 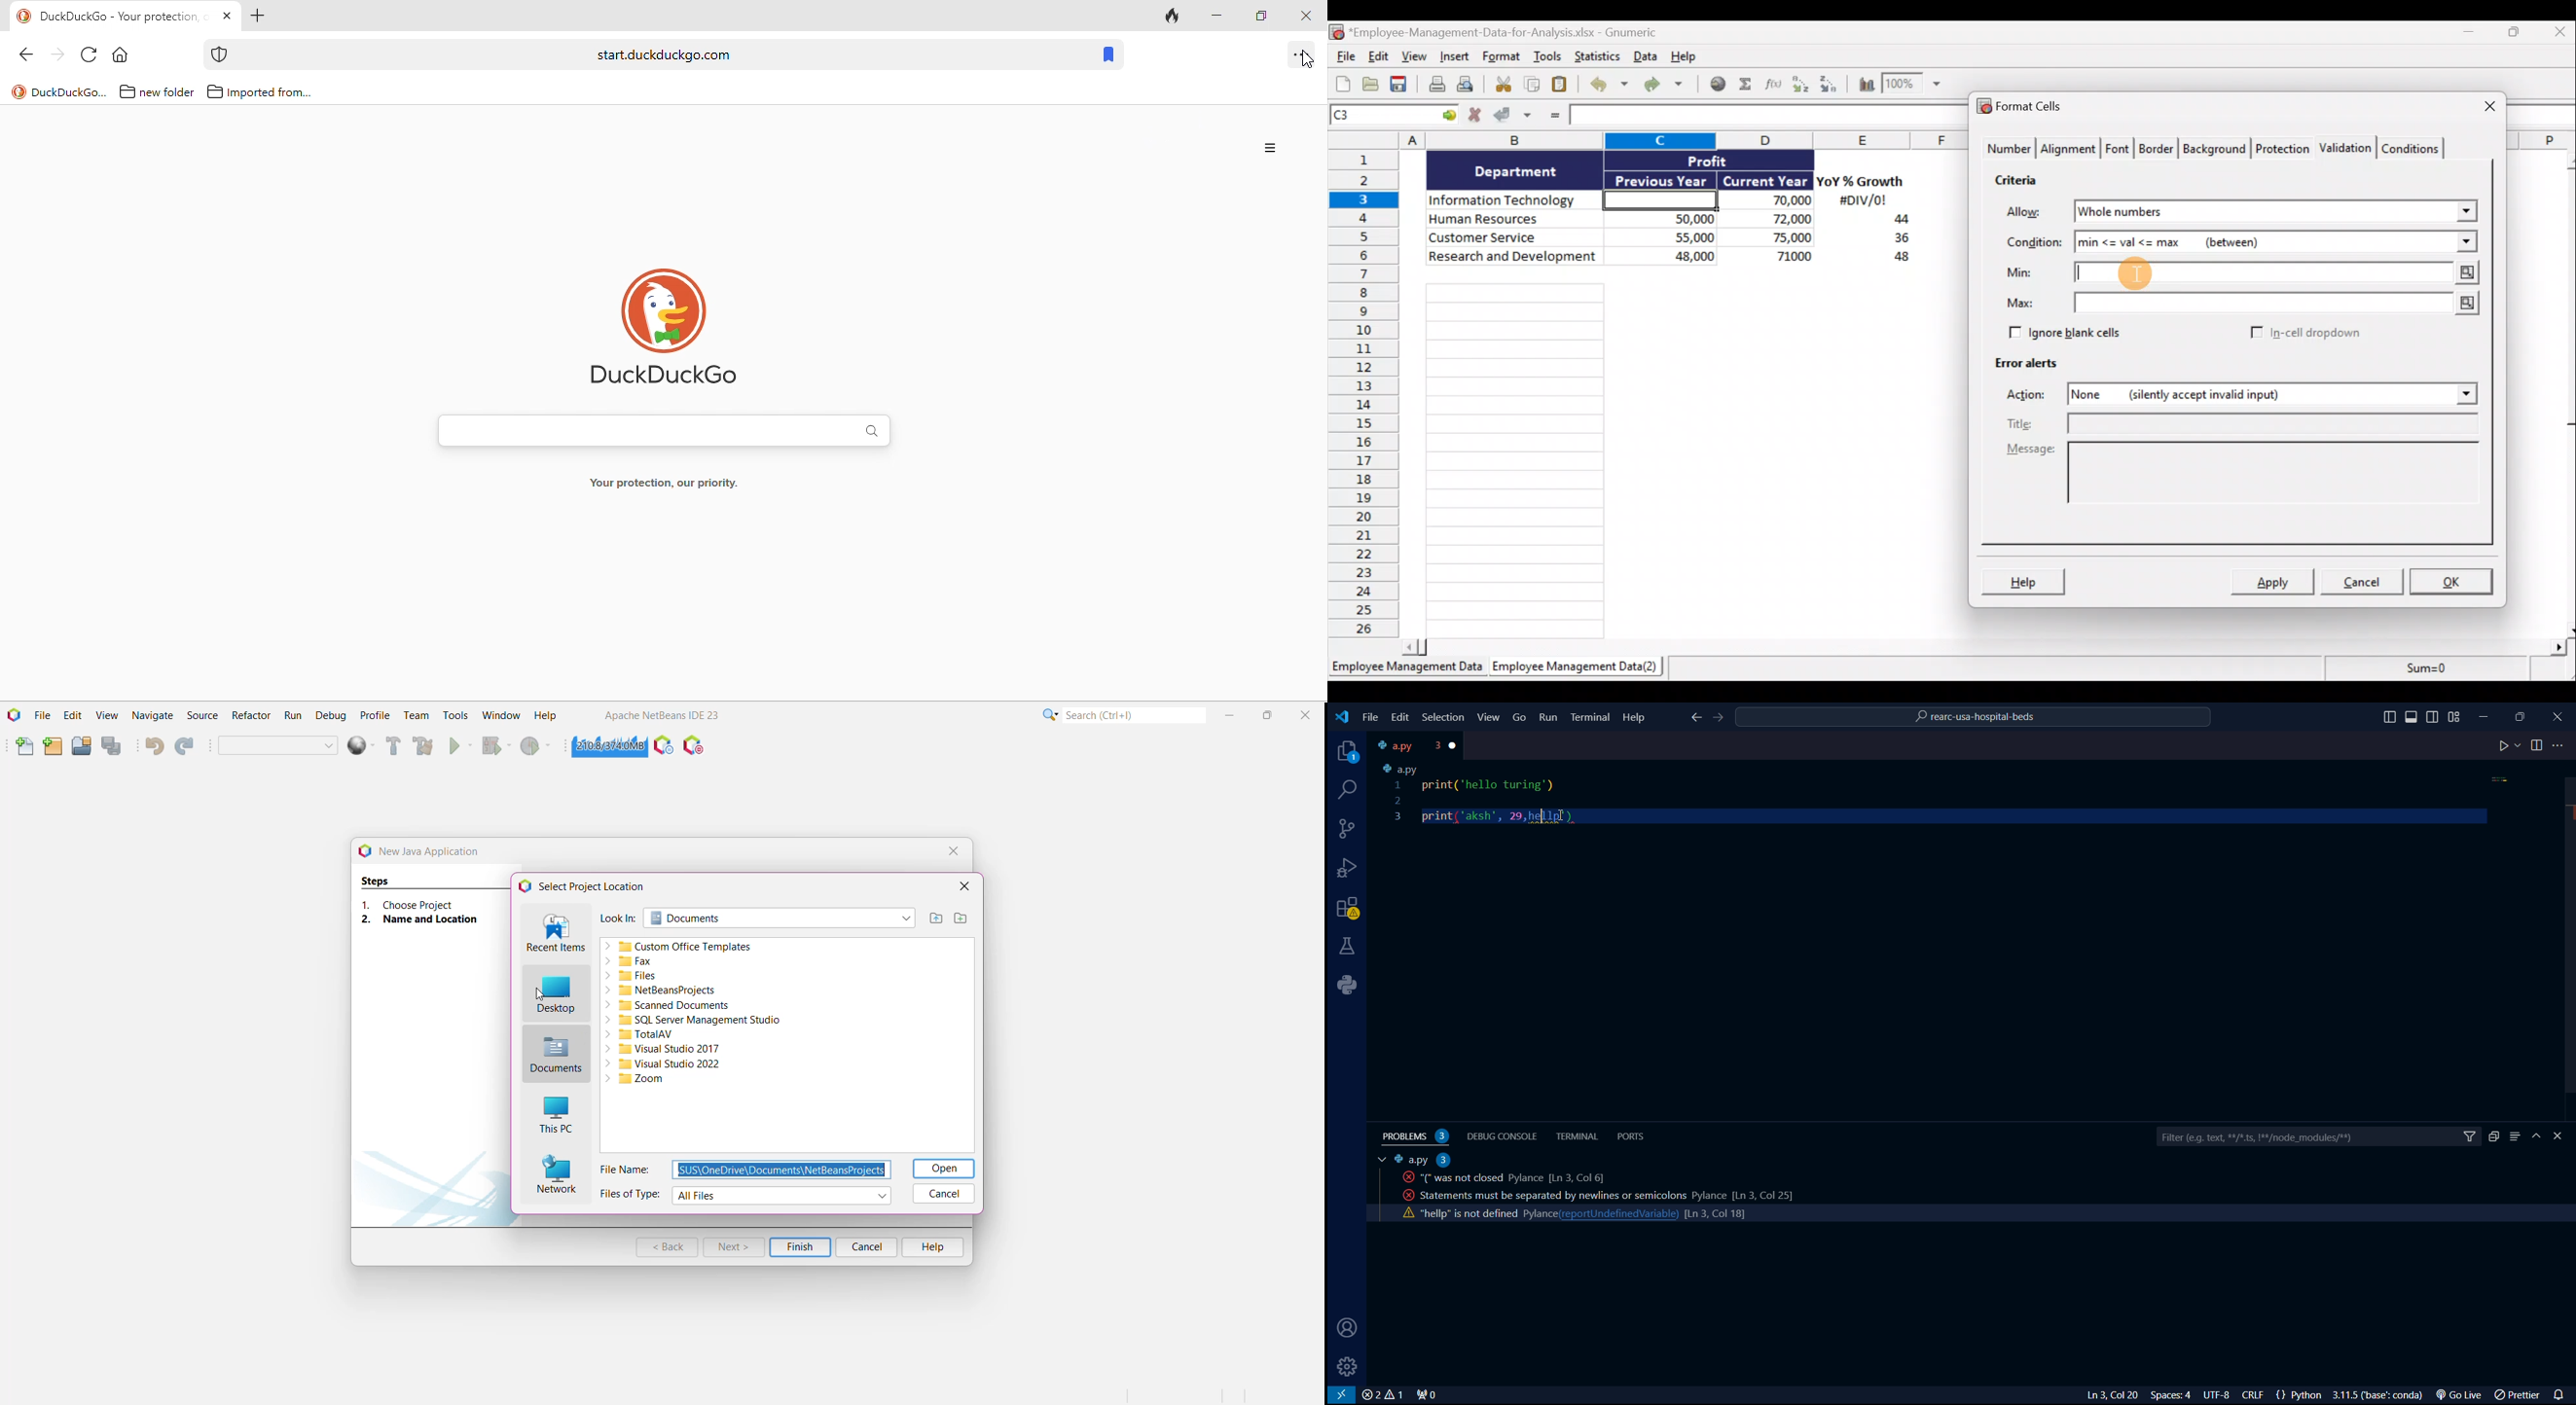 What do you see at coordinates (1214, 14) in the screenshot?
I see `minimize` at bounding box center [1214, 14].